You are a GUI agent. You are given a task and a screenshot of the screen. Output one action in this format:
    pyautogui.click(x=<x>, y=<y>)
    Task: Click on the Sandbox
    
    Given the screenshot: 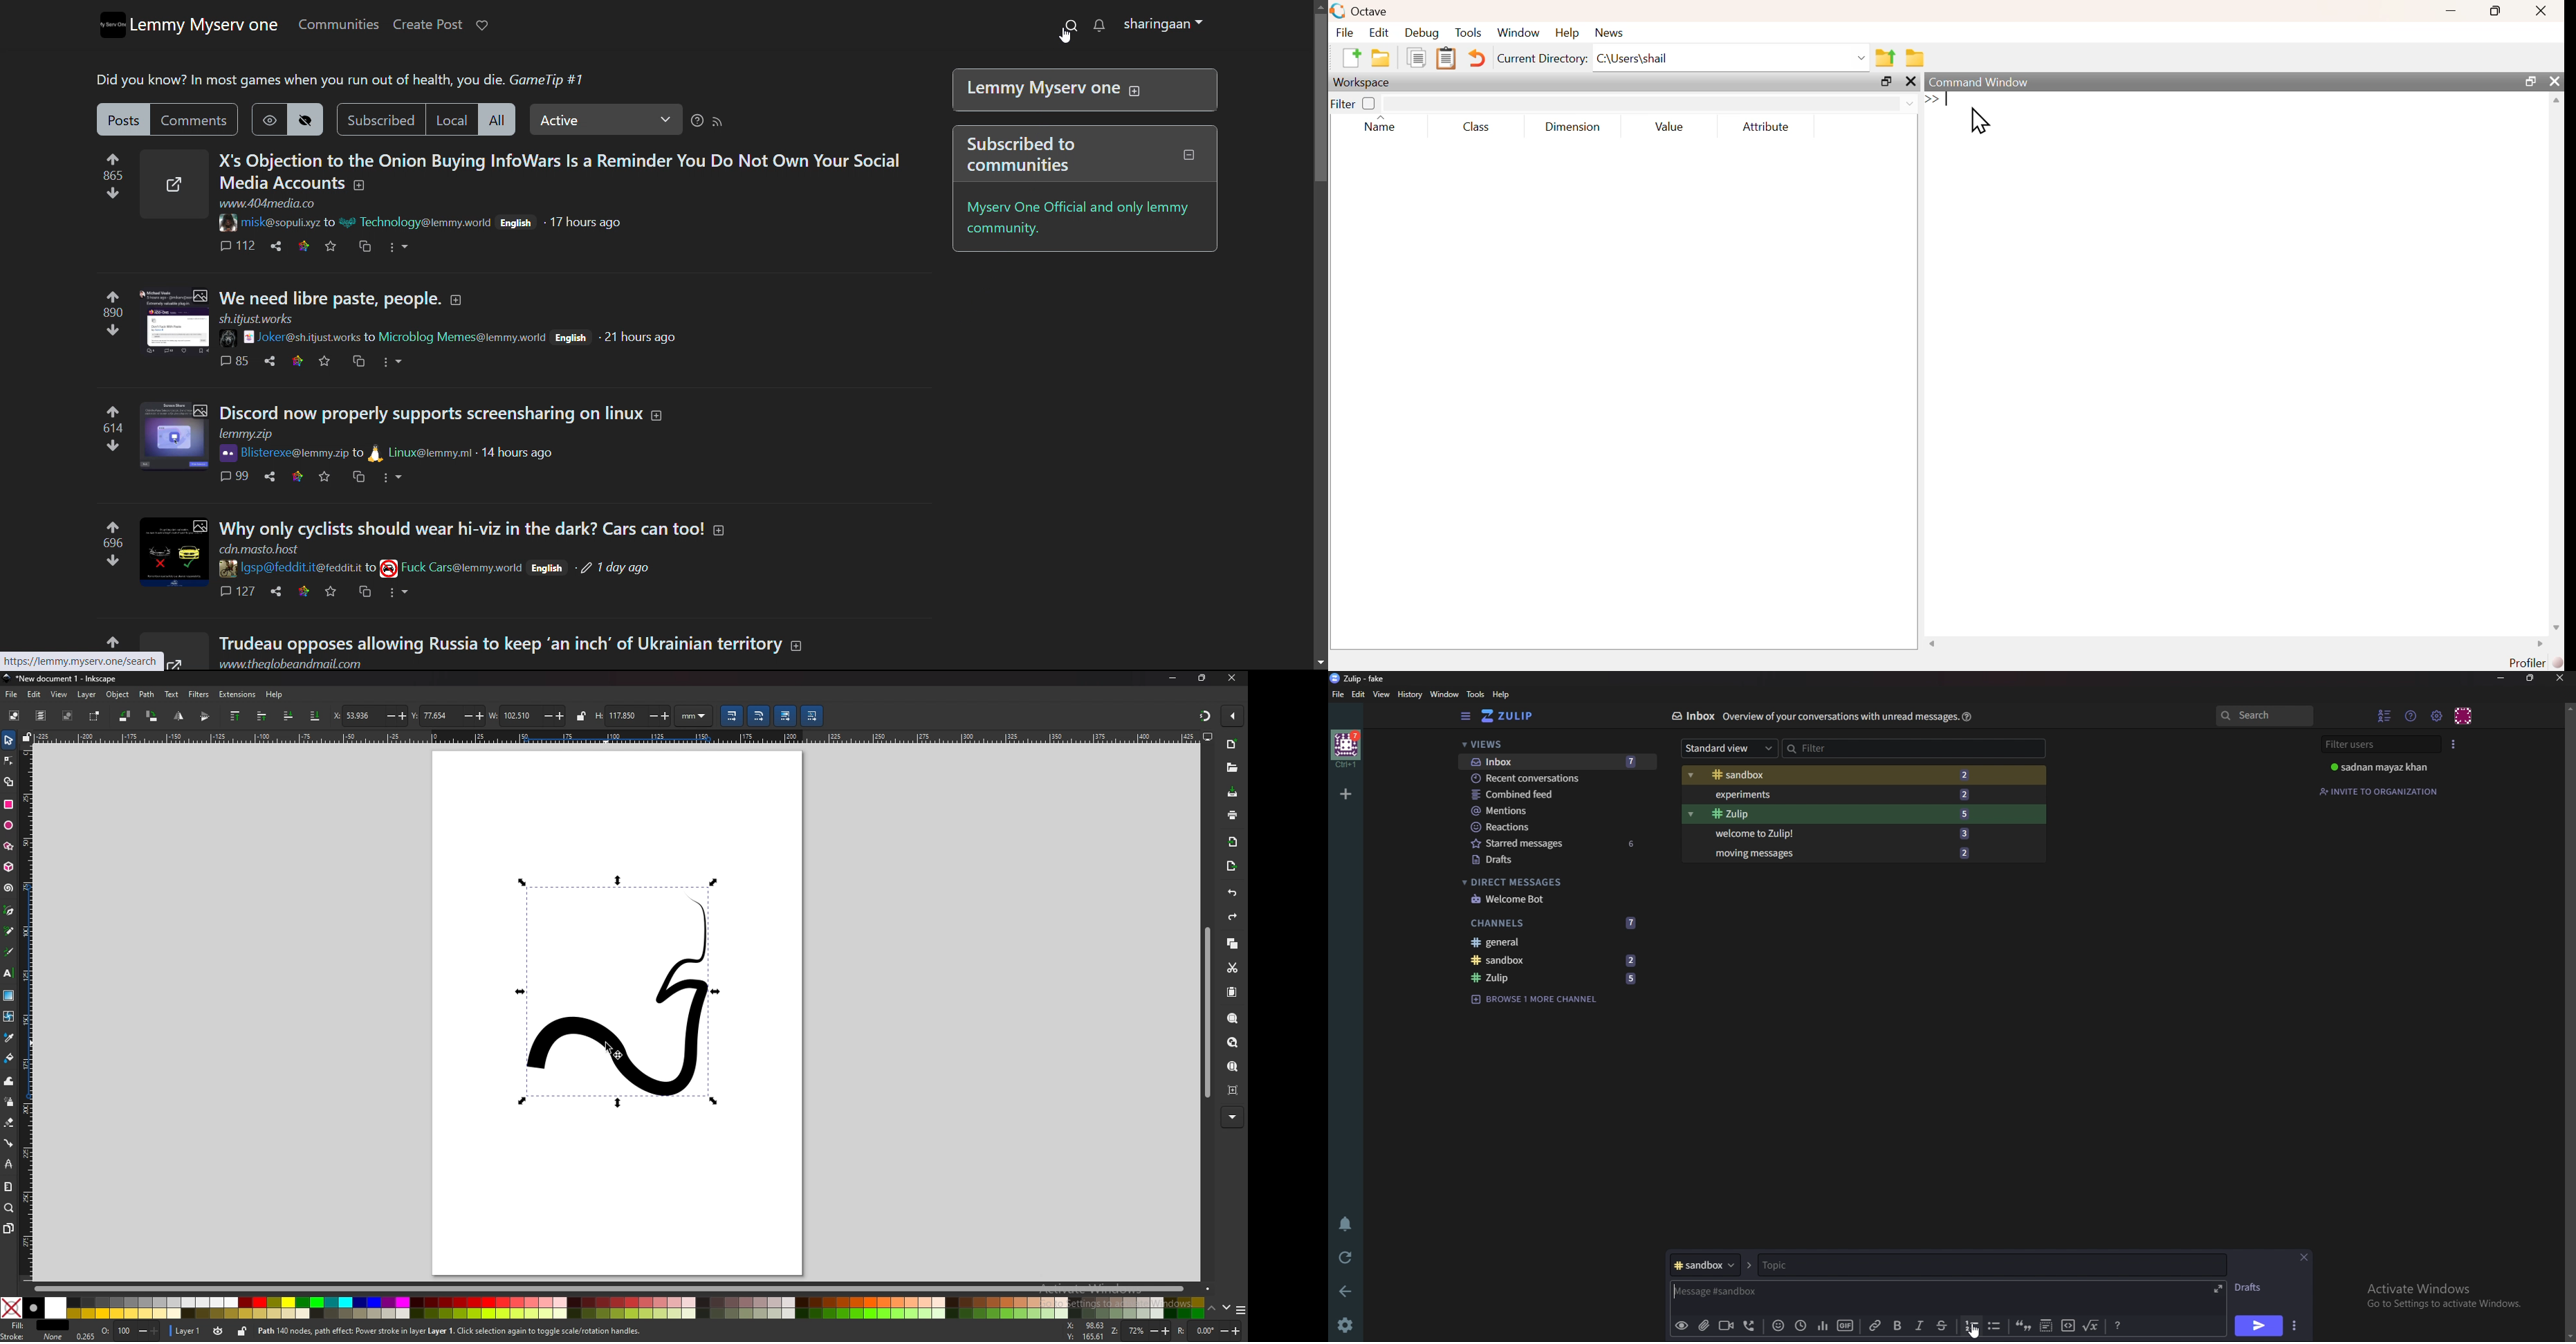 What is the action you would take?
    pyautogui.click(x=1842, y=775)
    